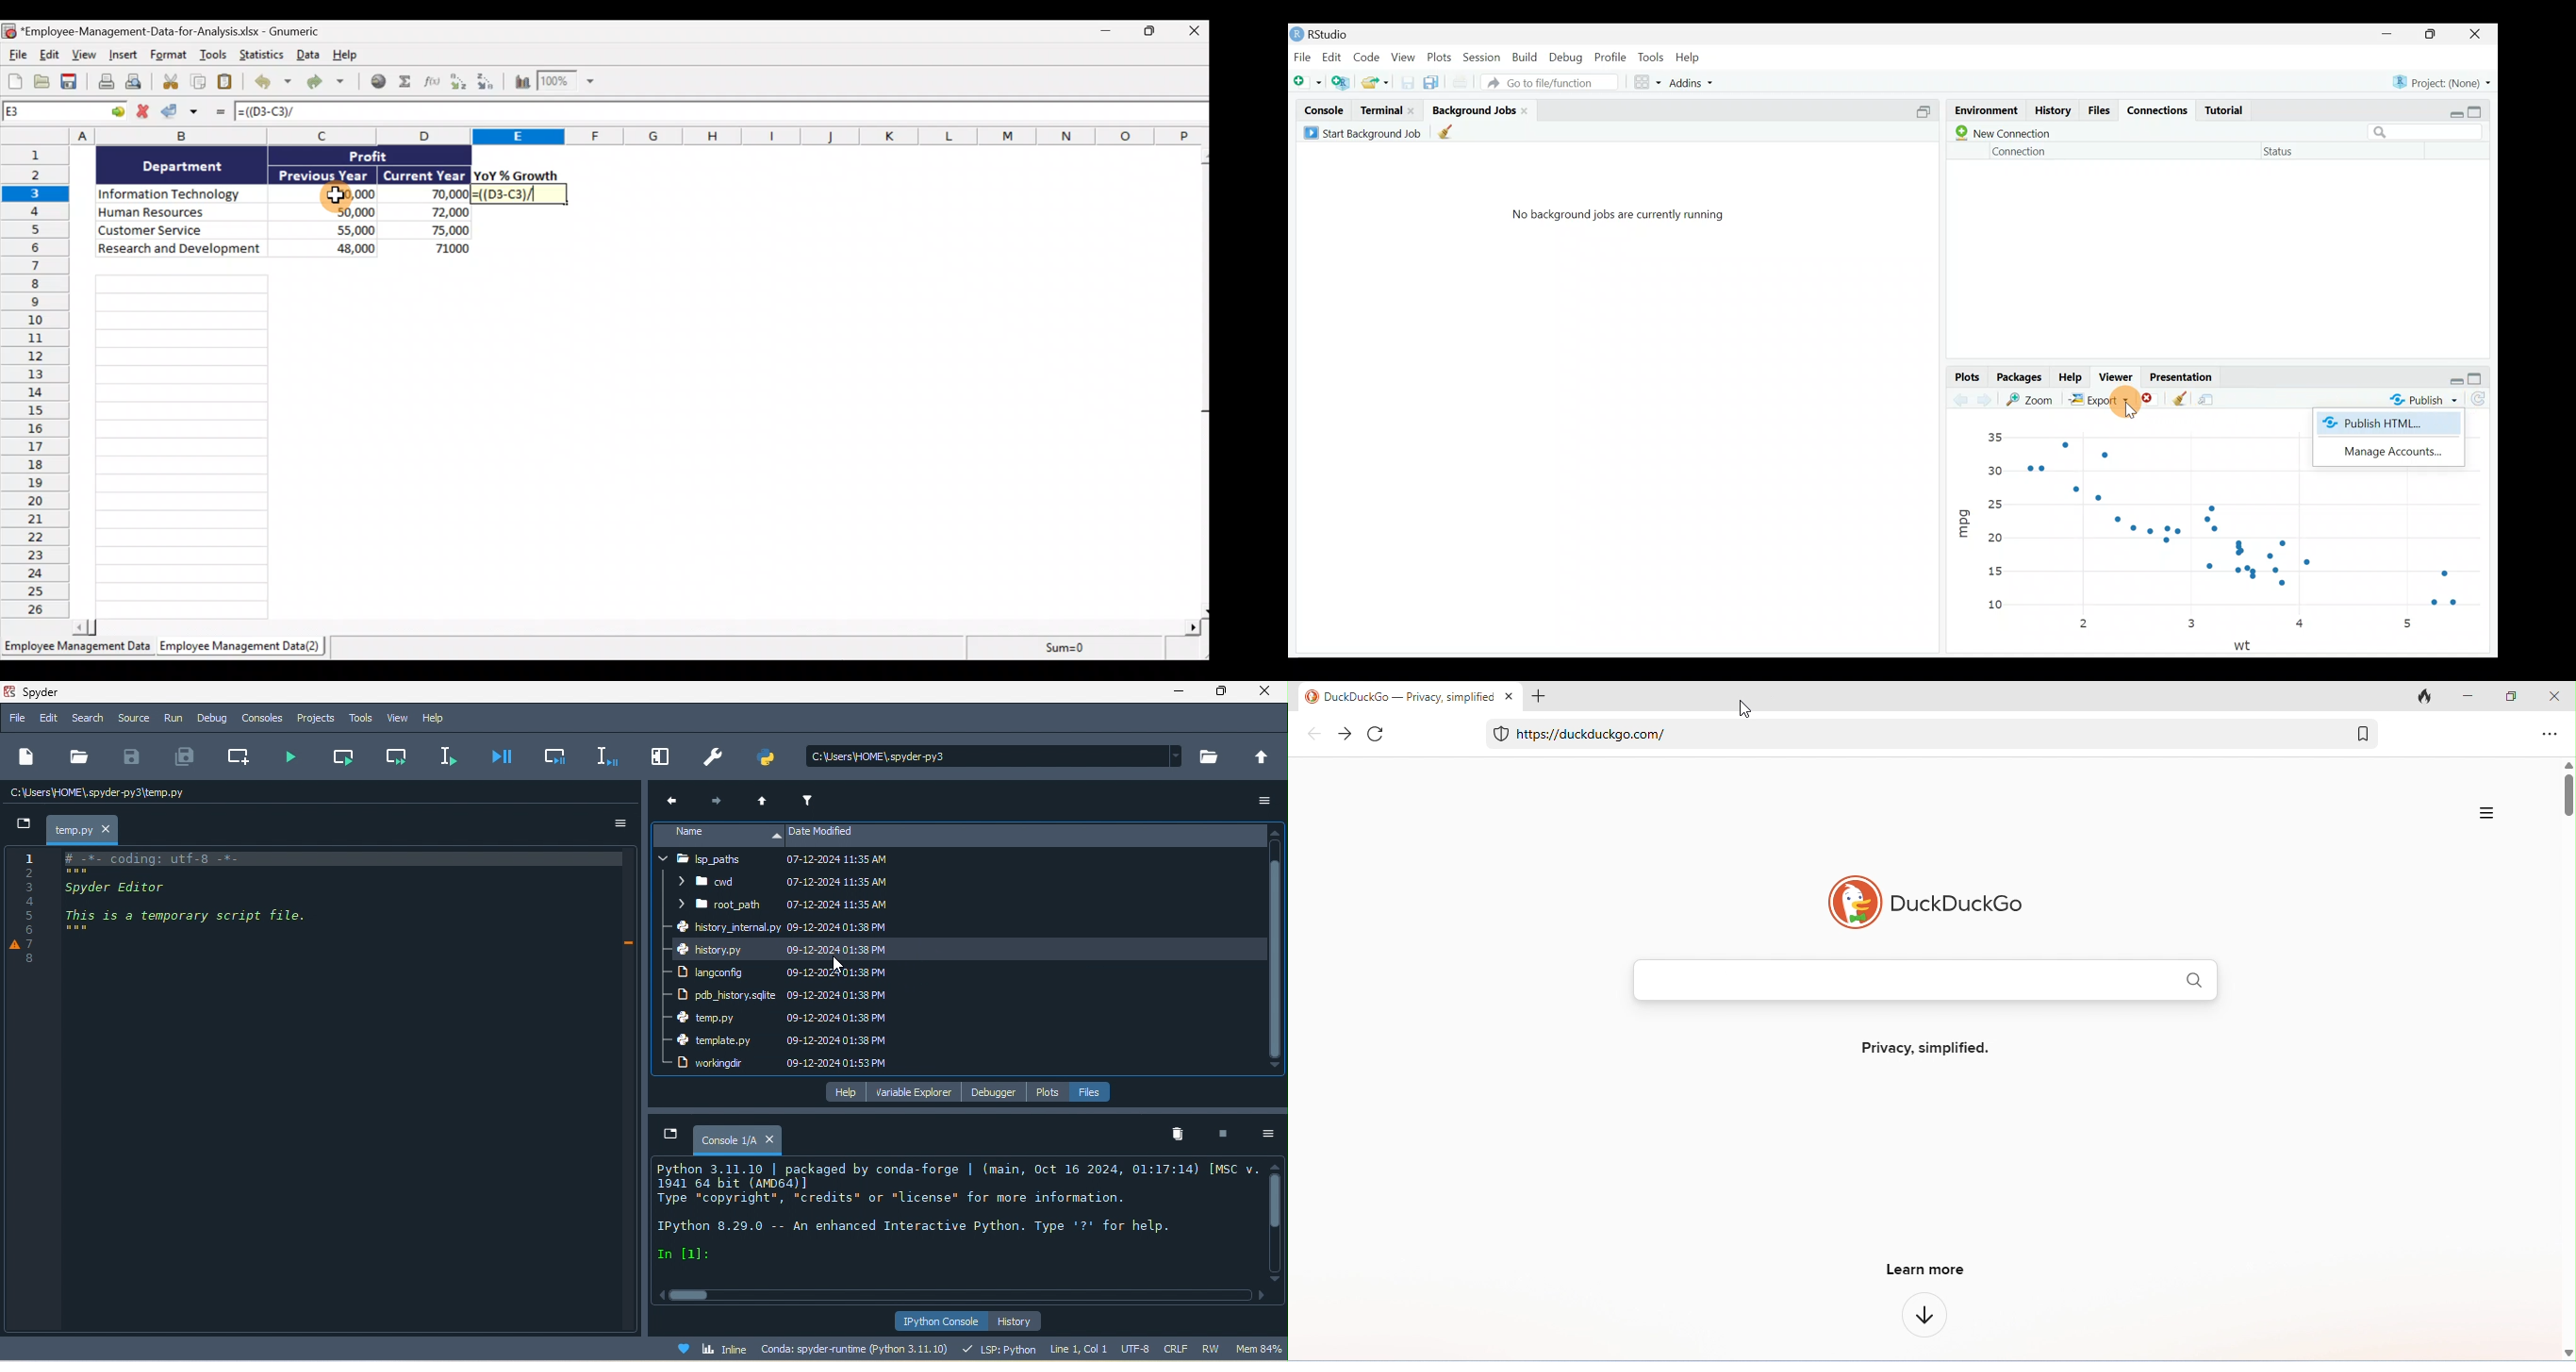 The width and height of the screenshot is (2576, 1372). What do you see at coordinates (270, 114) in the screenshot?
I see `=((D3-C3)/` at bounding box center [270, 114].